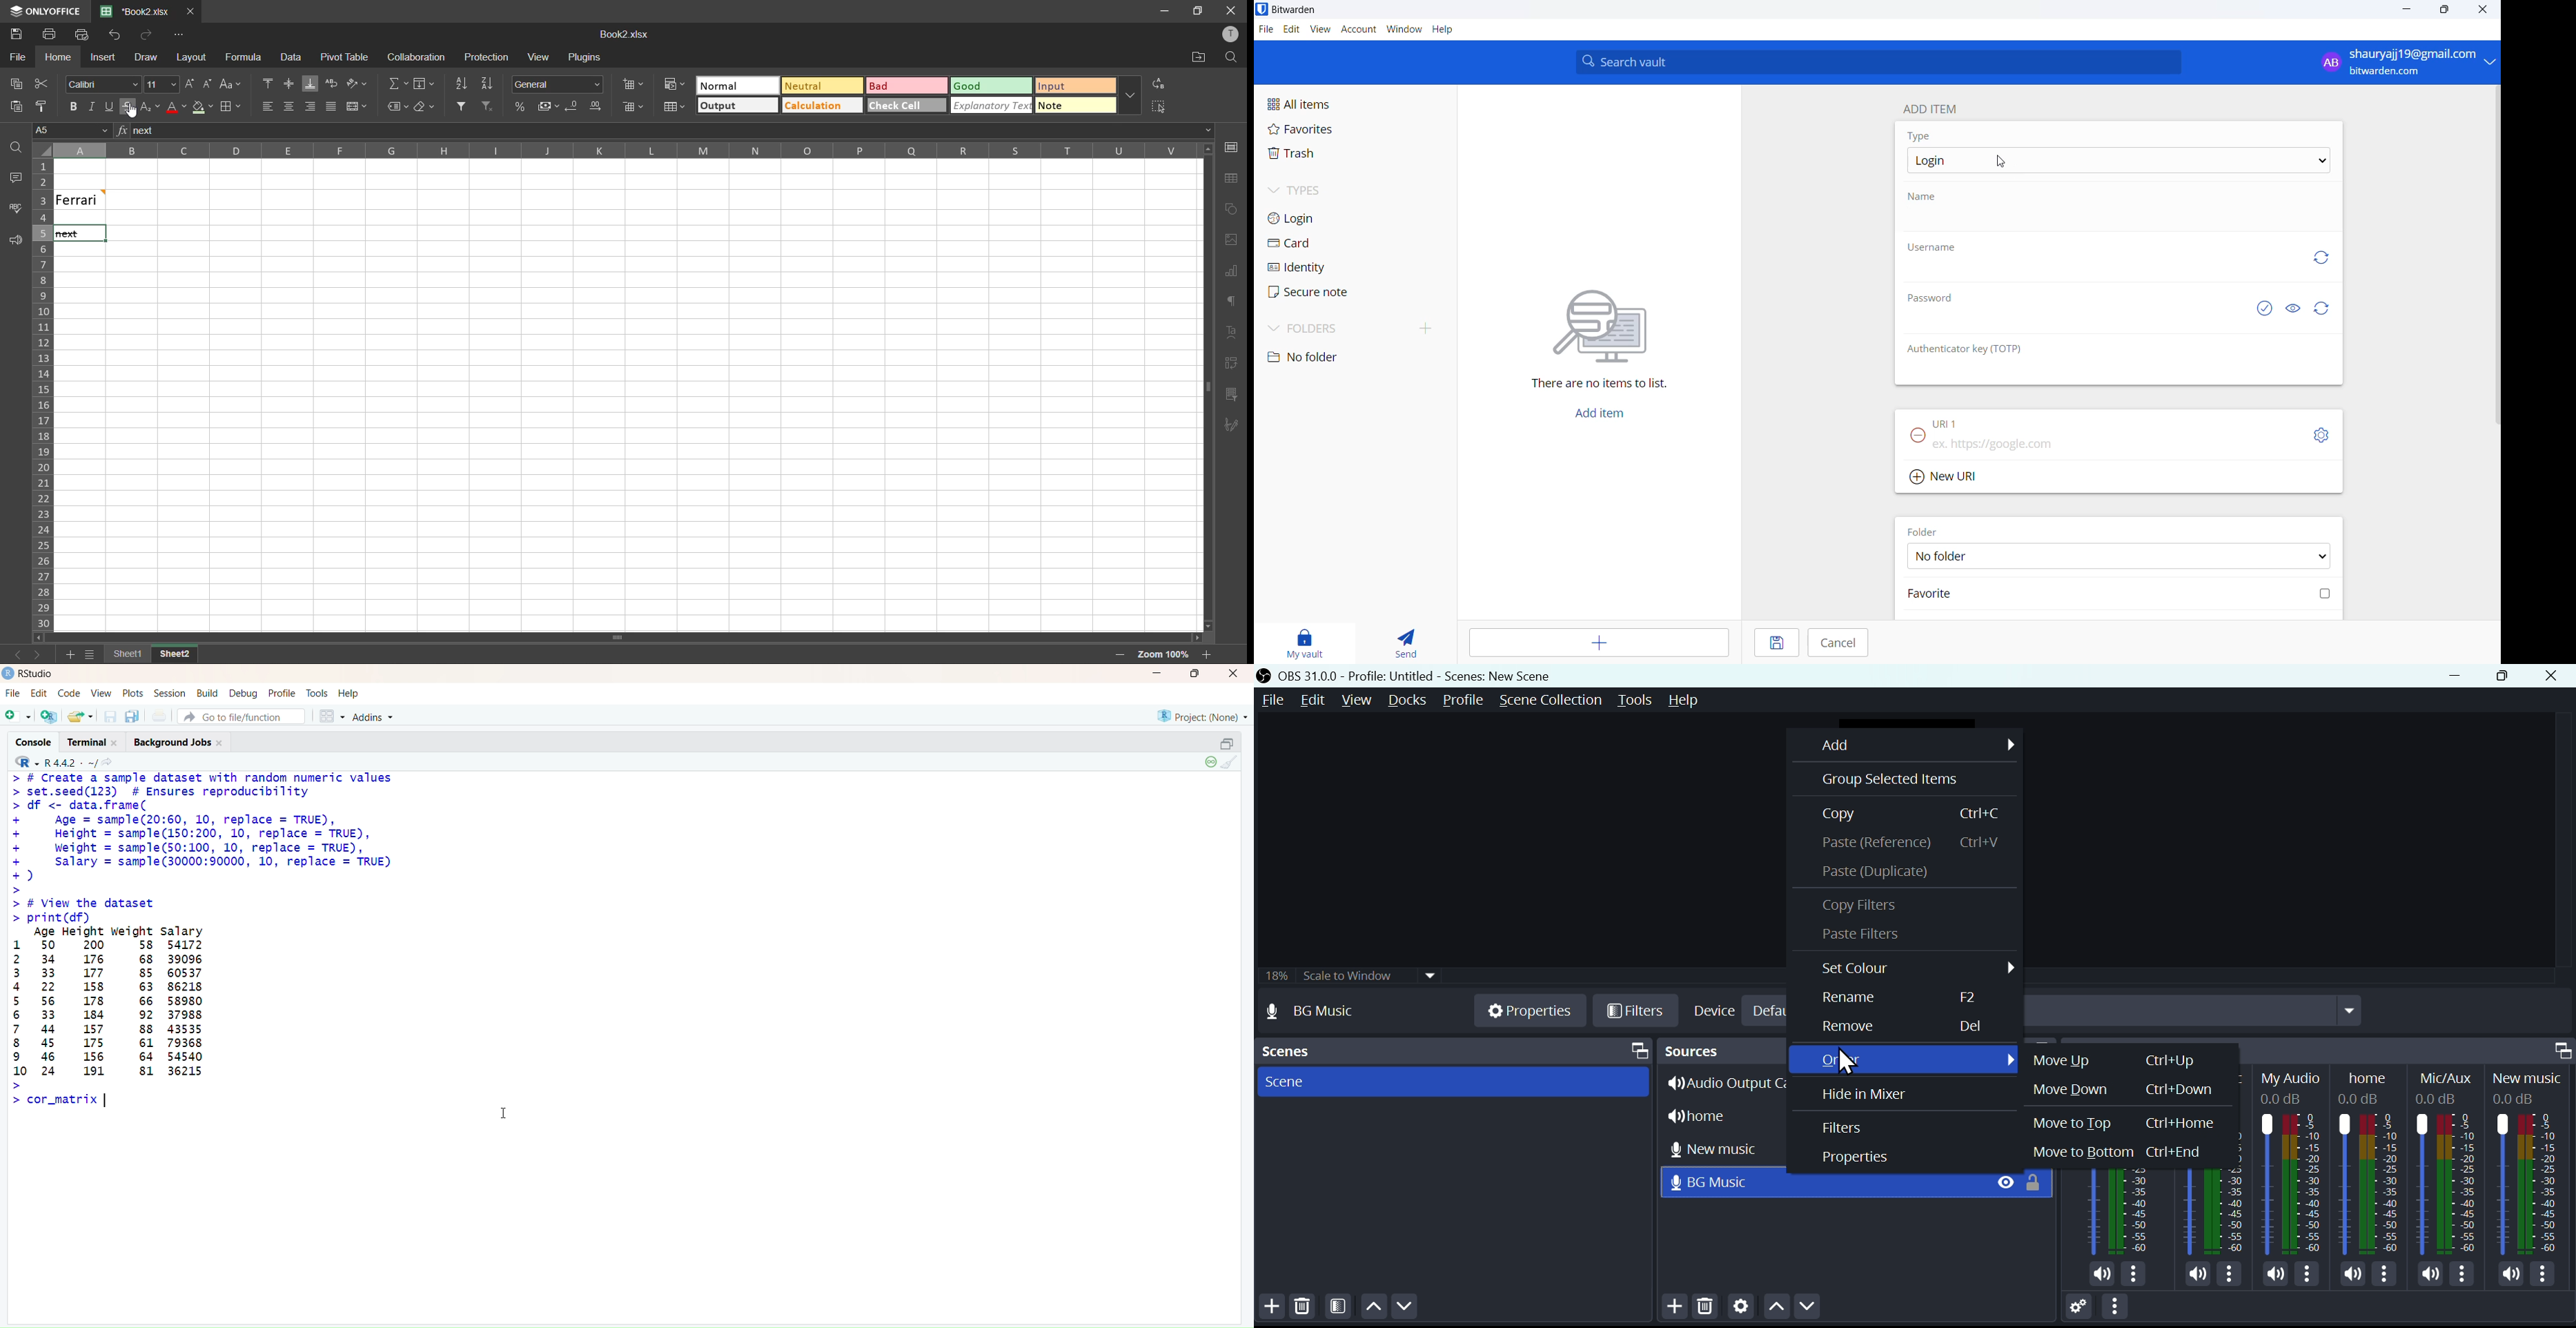  I want to click on protection, so click(489, 58).